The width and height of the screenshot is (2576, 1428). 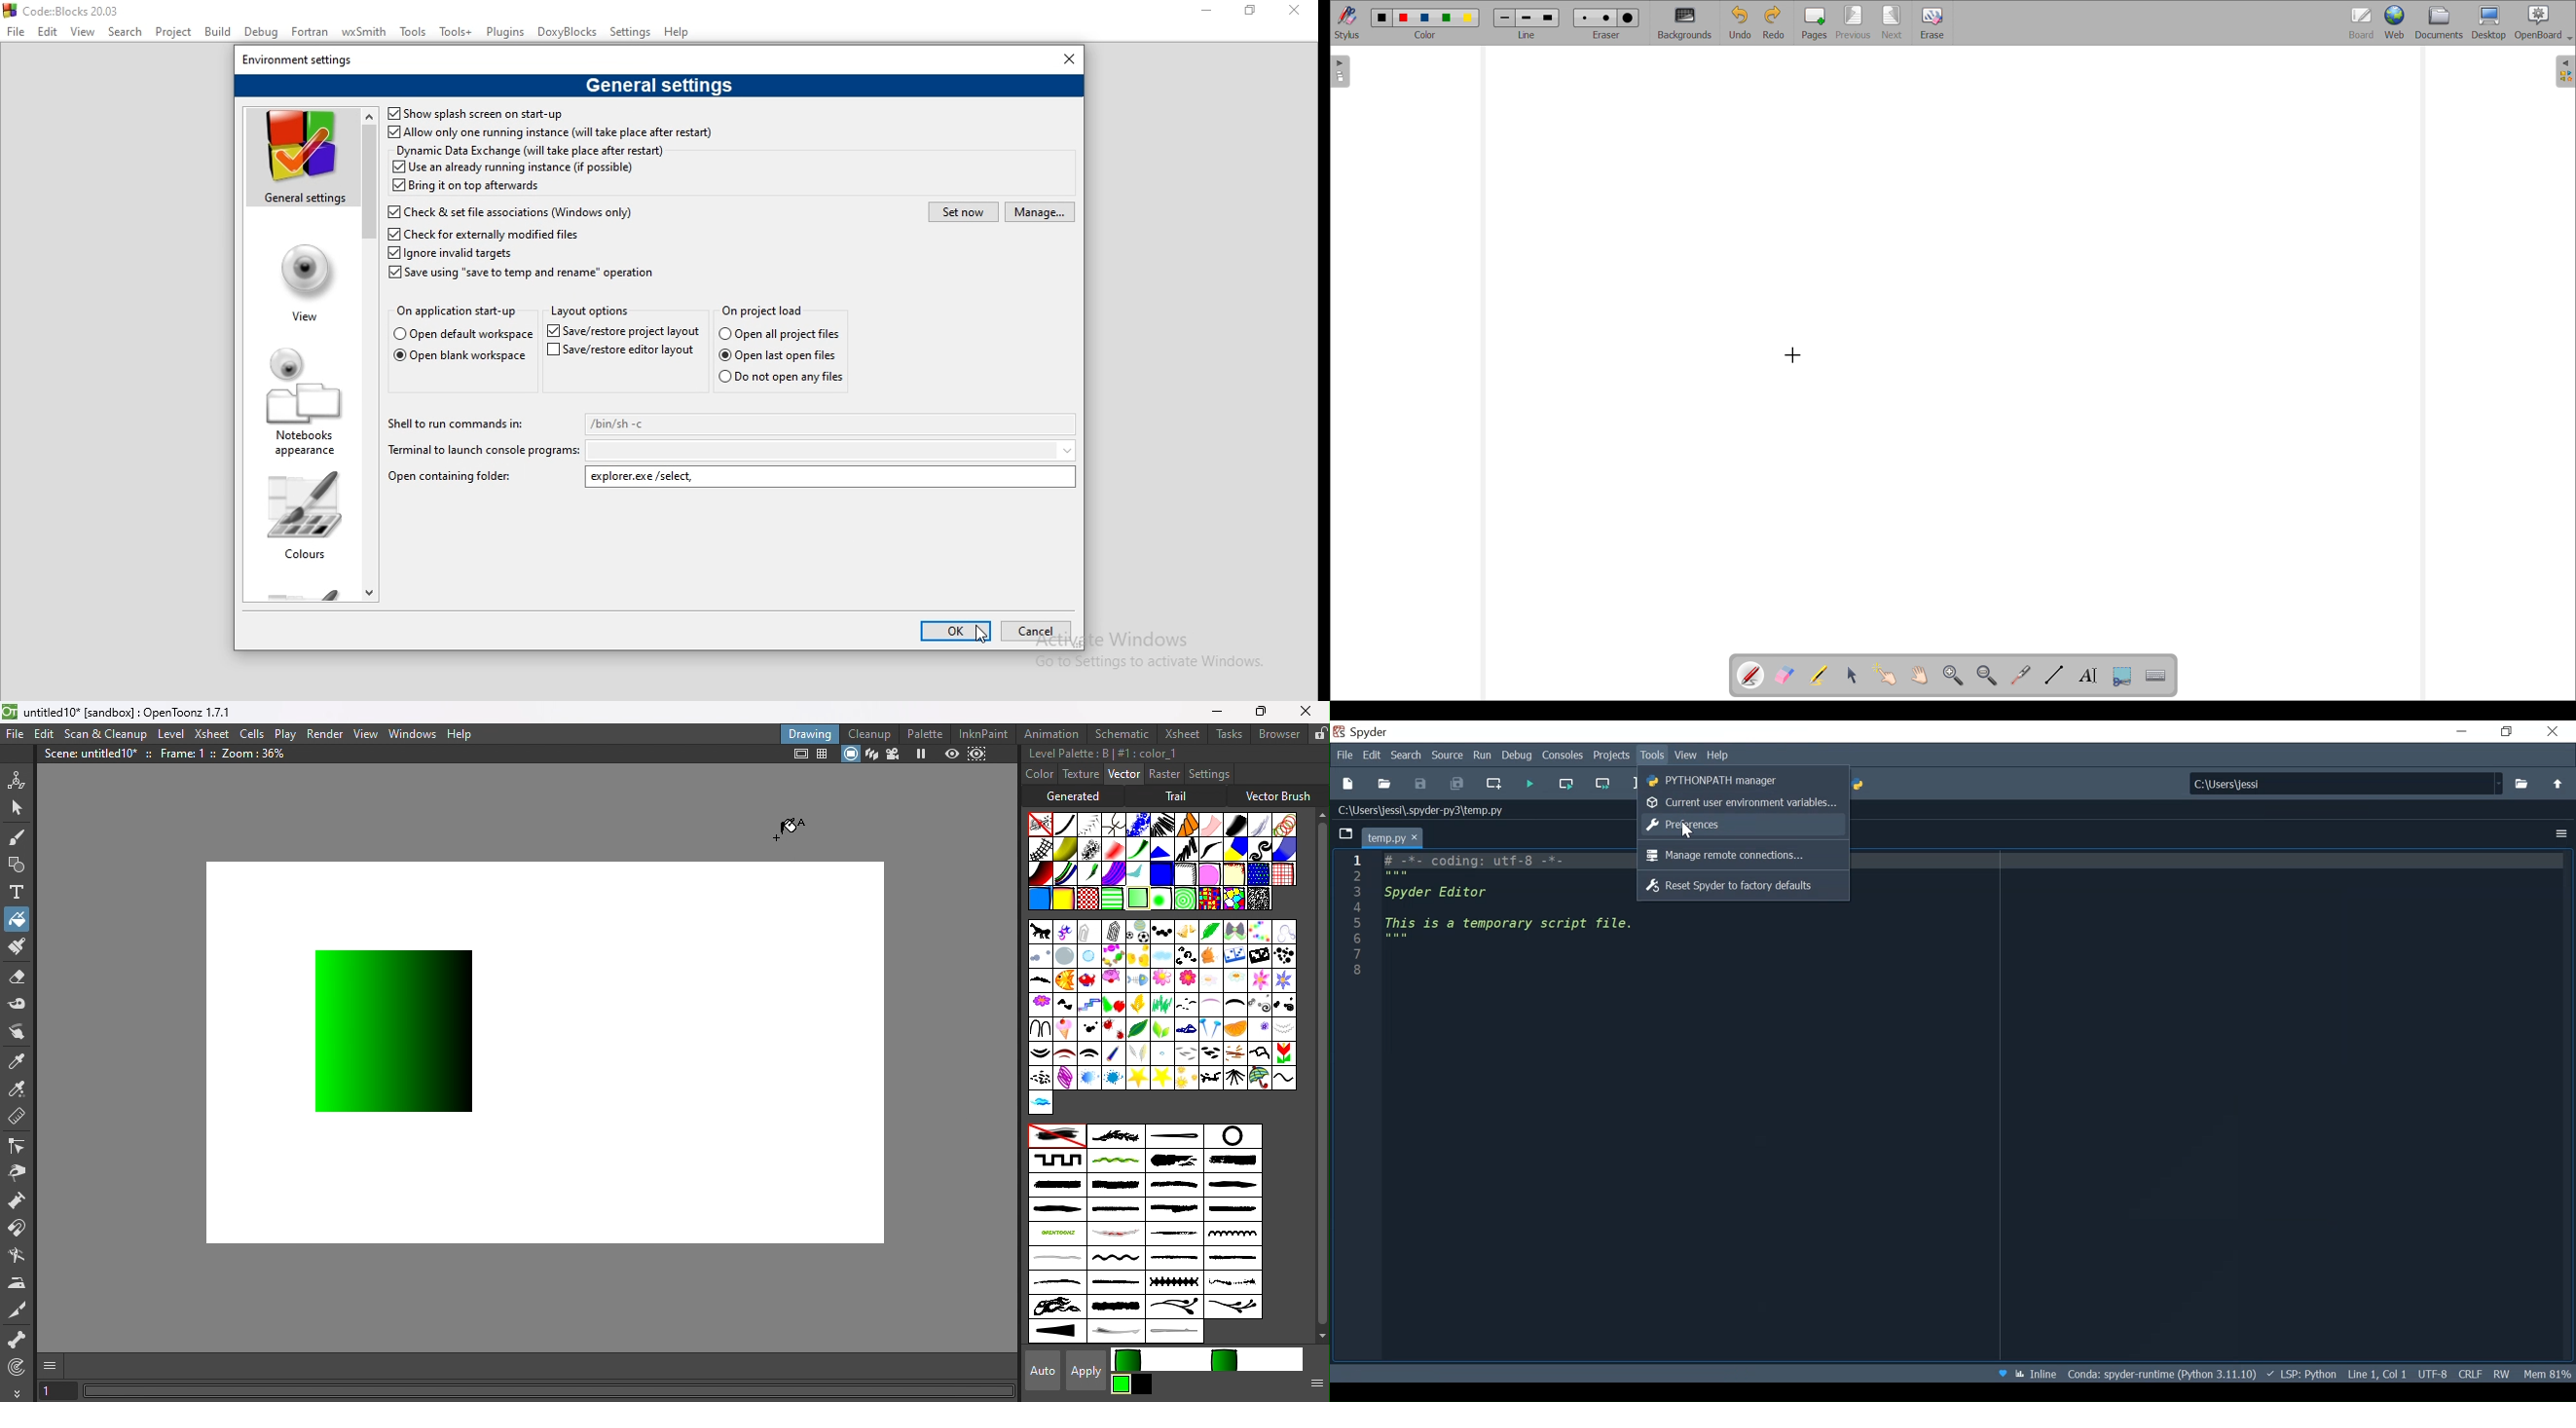 I want to click on Use an already running instance (if possible) , so click(x=514, y=167).